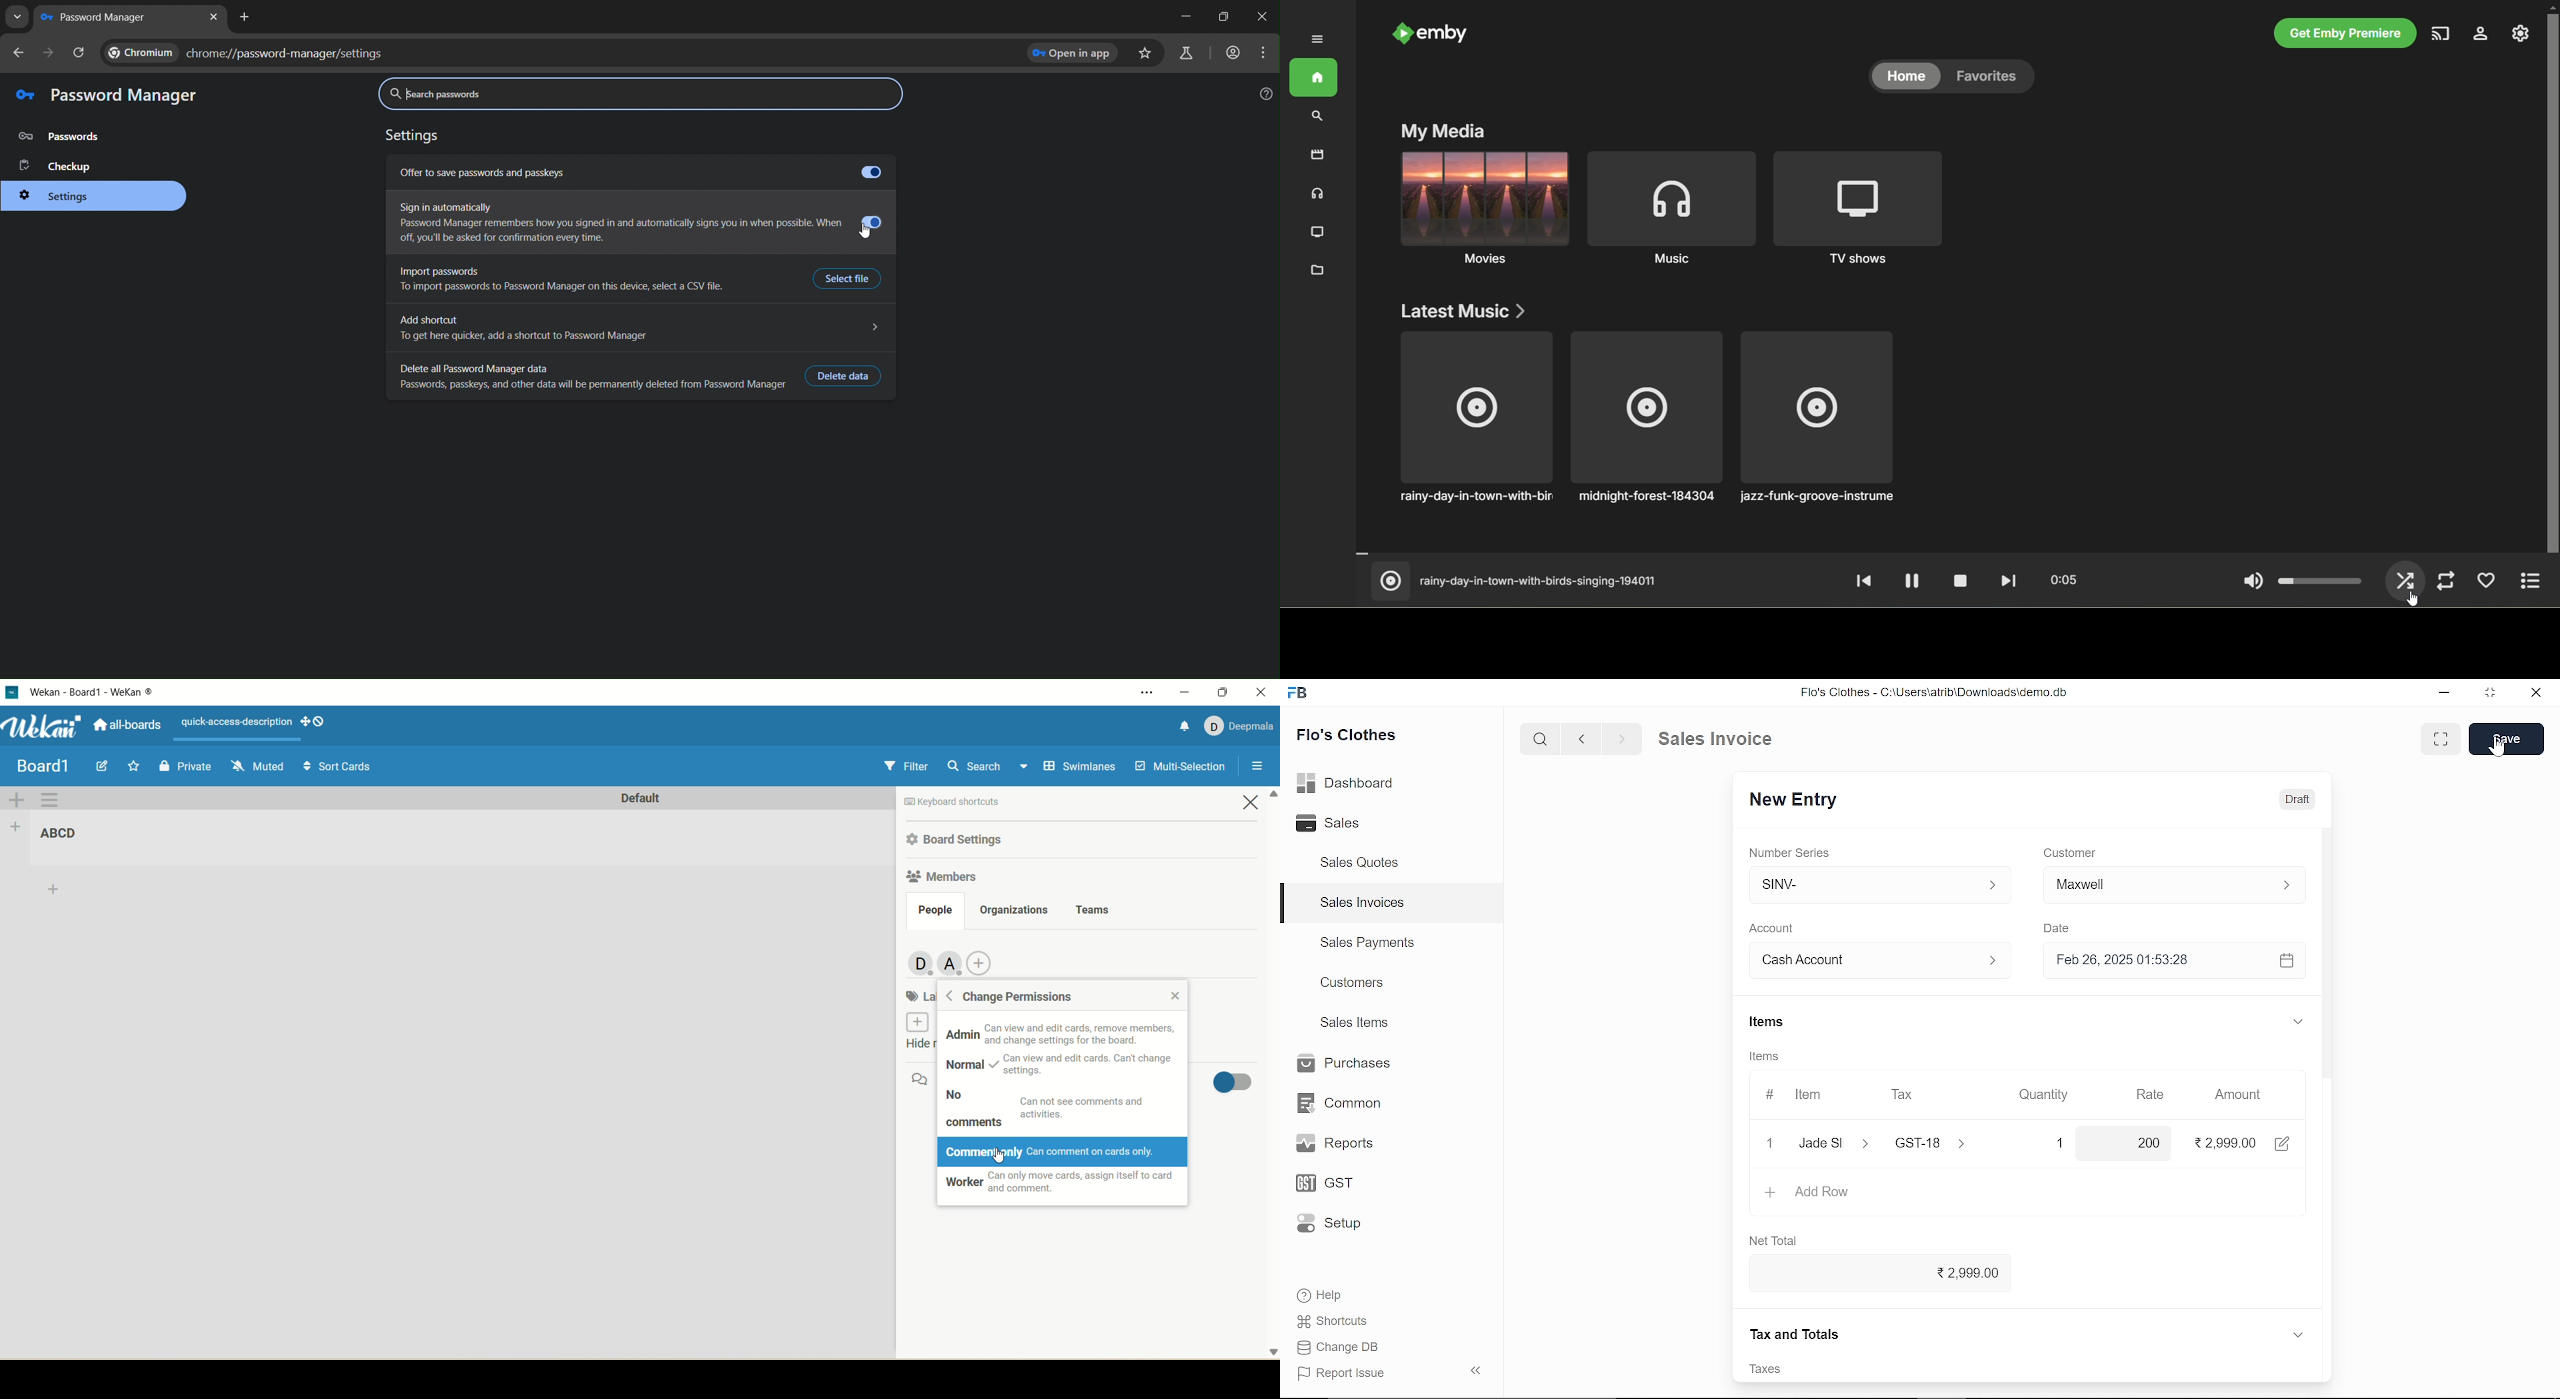 The image size is (2576, 1400). I want to click on Sales Payments., so click(1366, 943).